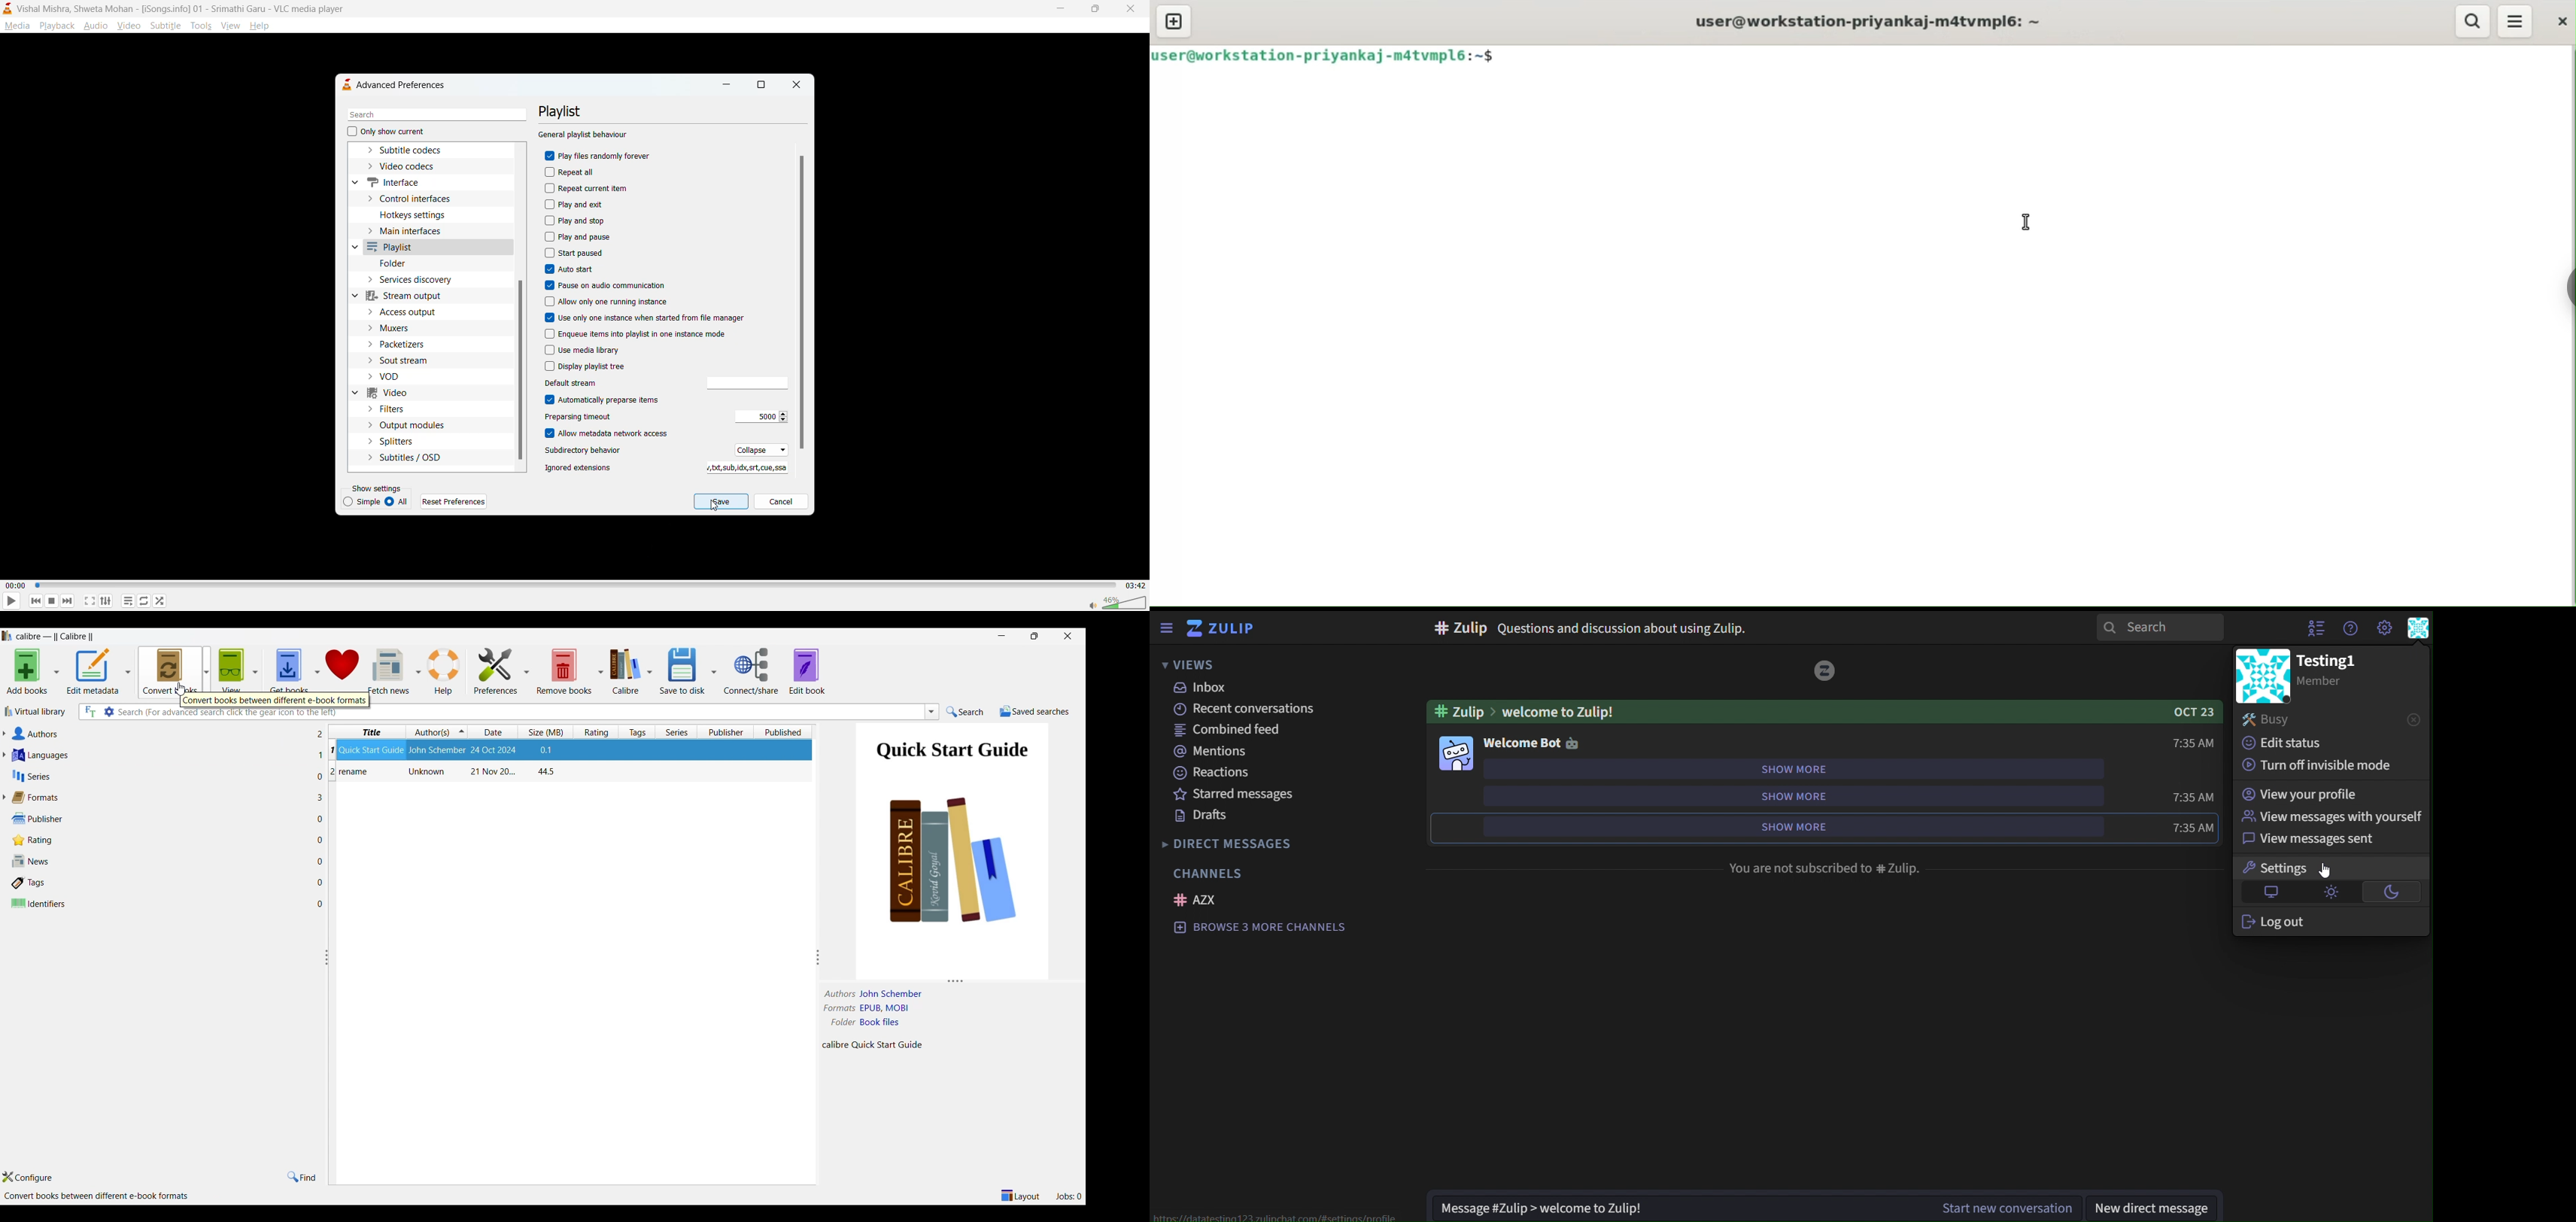  I want to click on inbox, so click(1215, 688).